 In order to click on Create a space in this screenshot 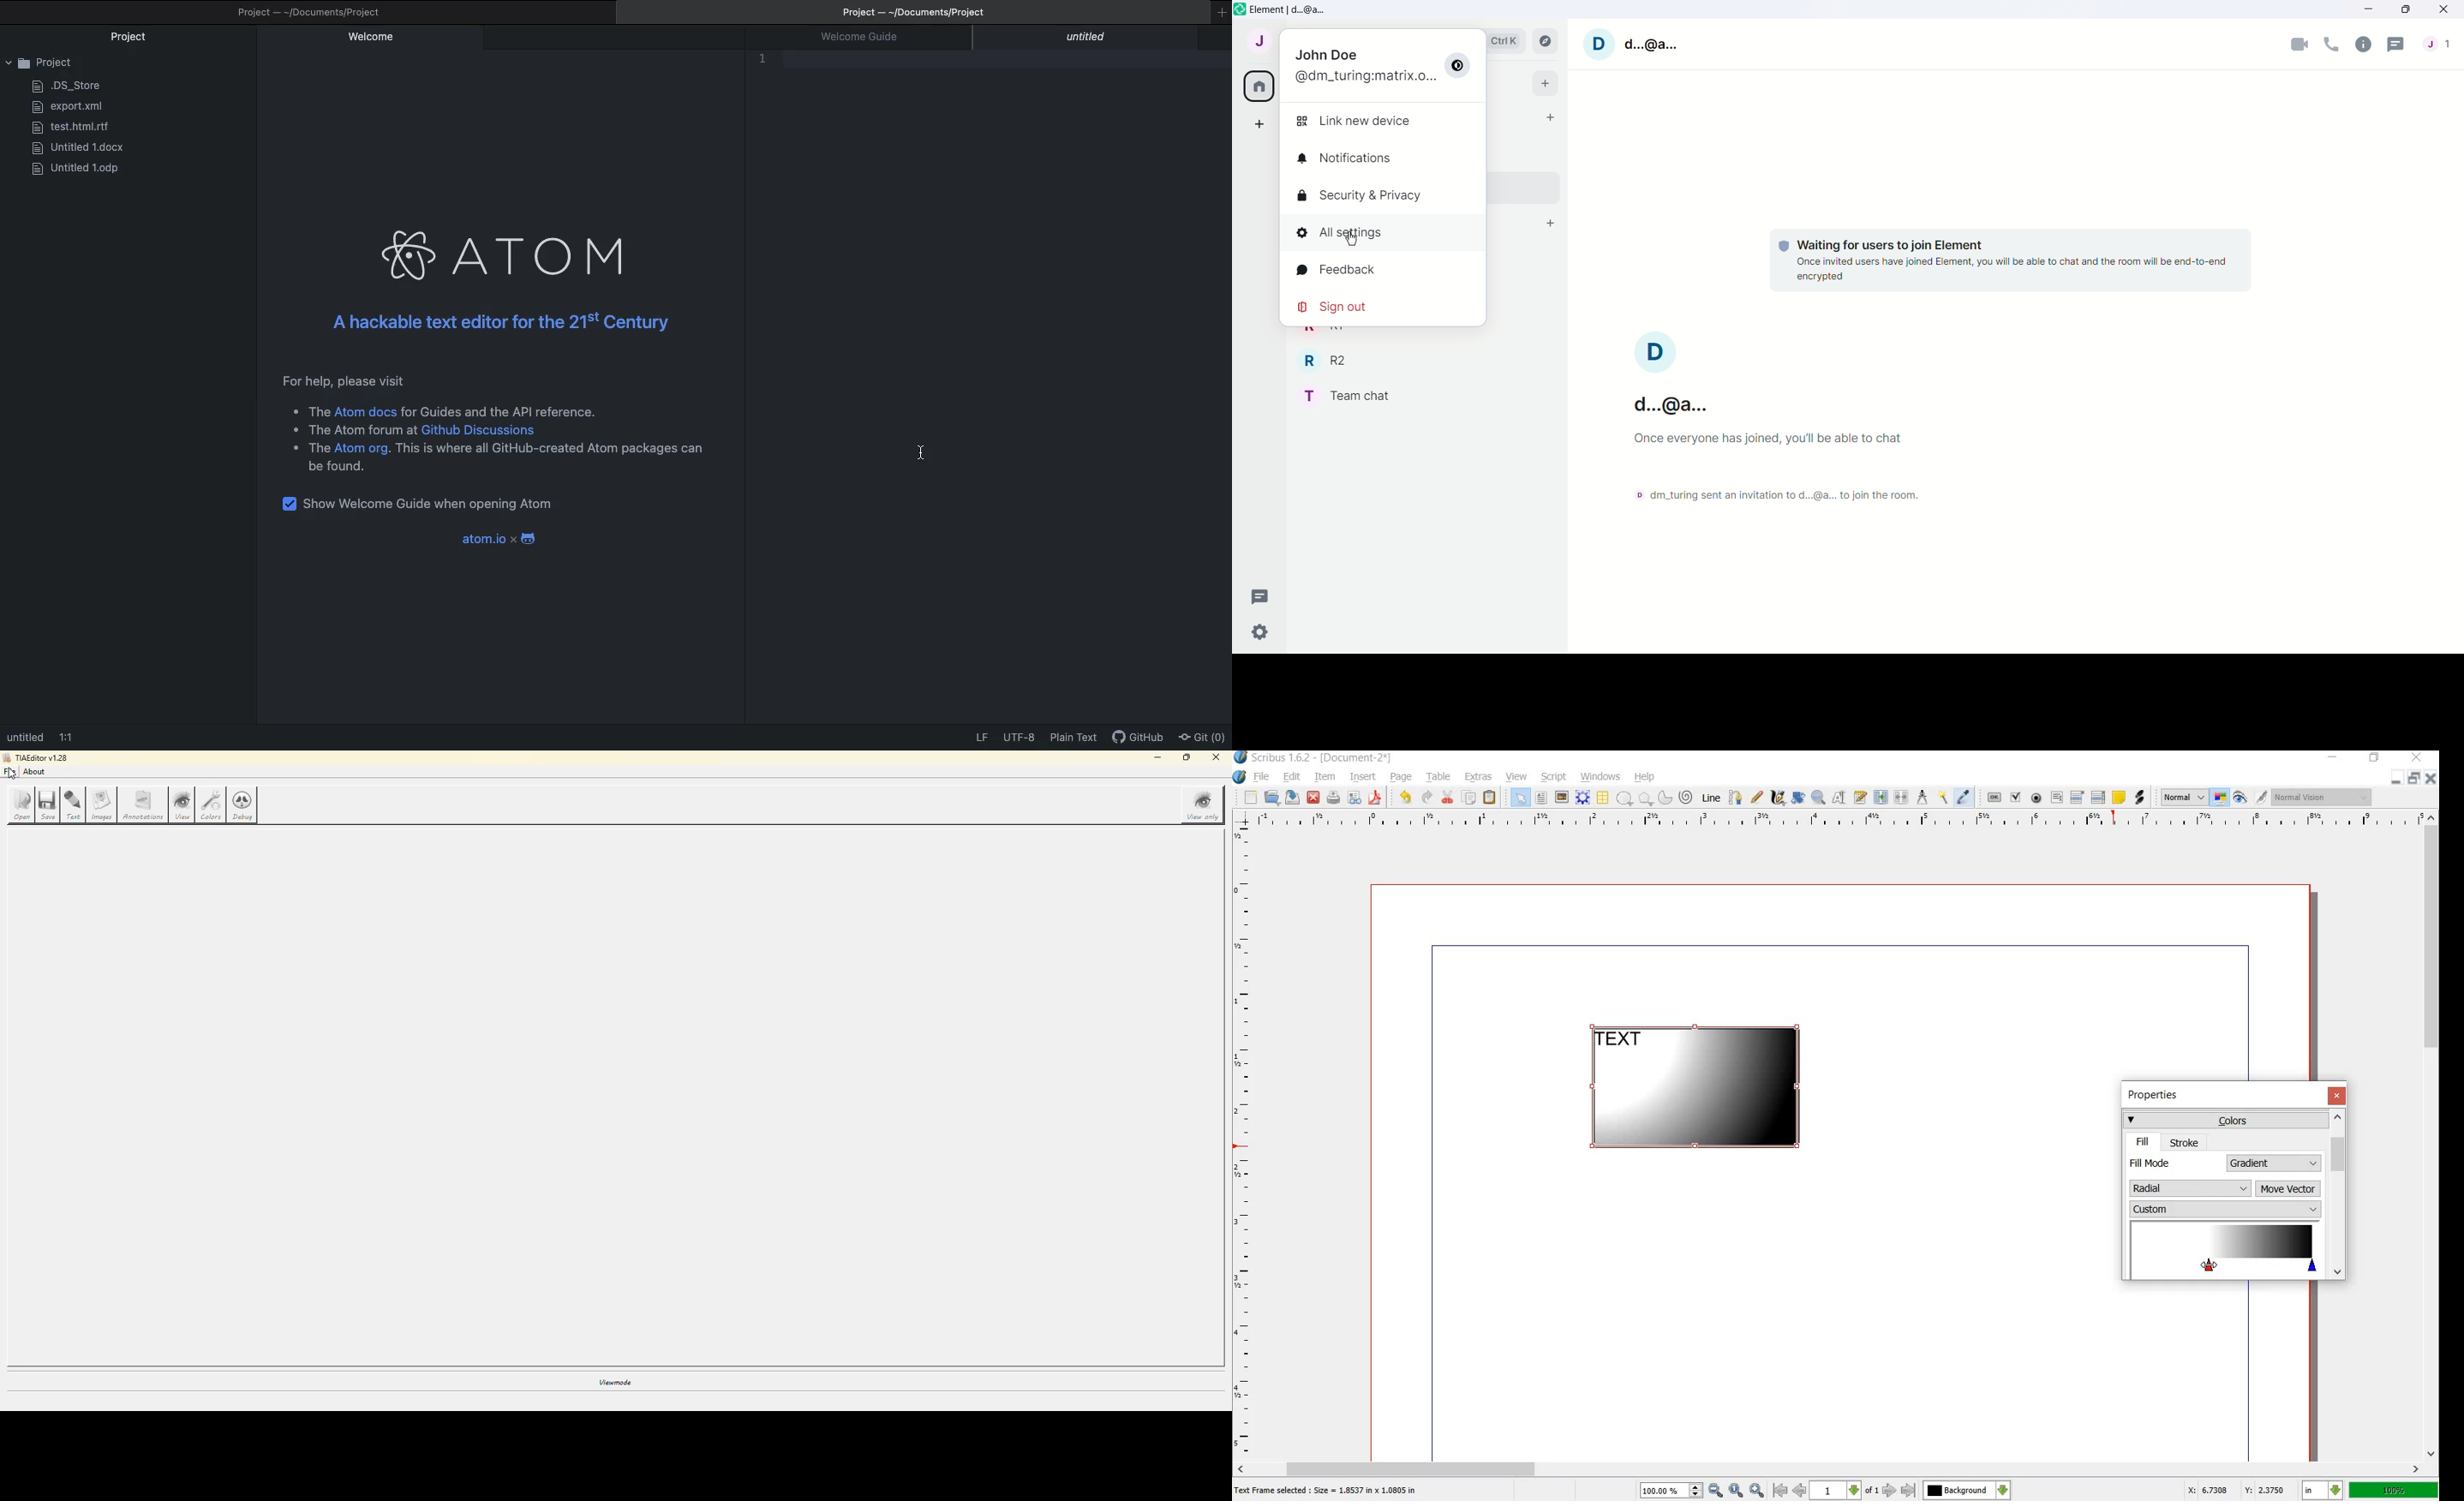, I will do `click(1258, 123)`.